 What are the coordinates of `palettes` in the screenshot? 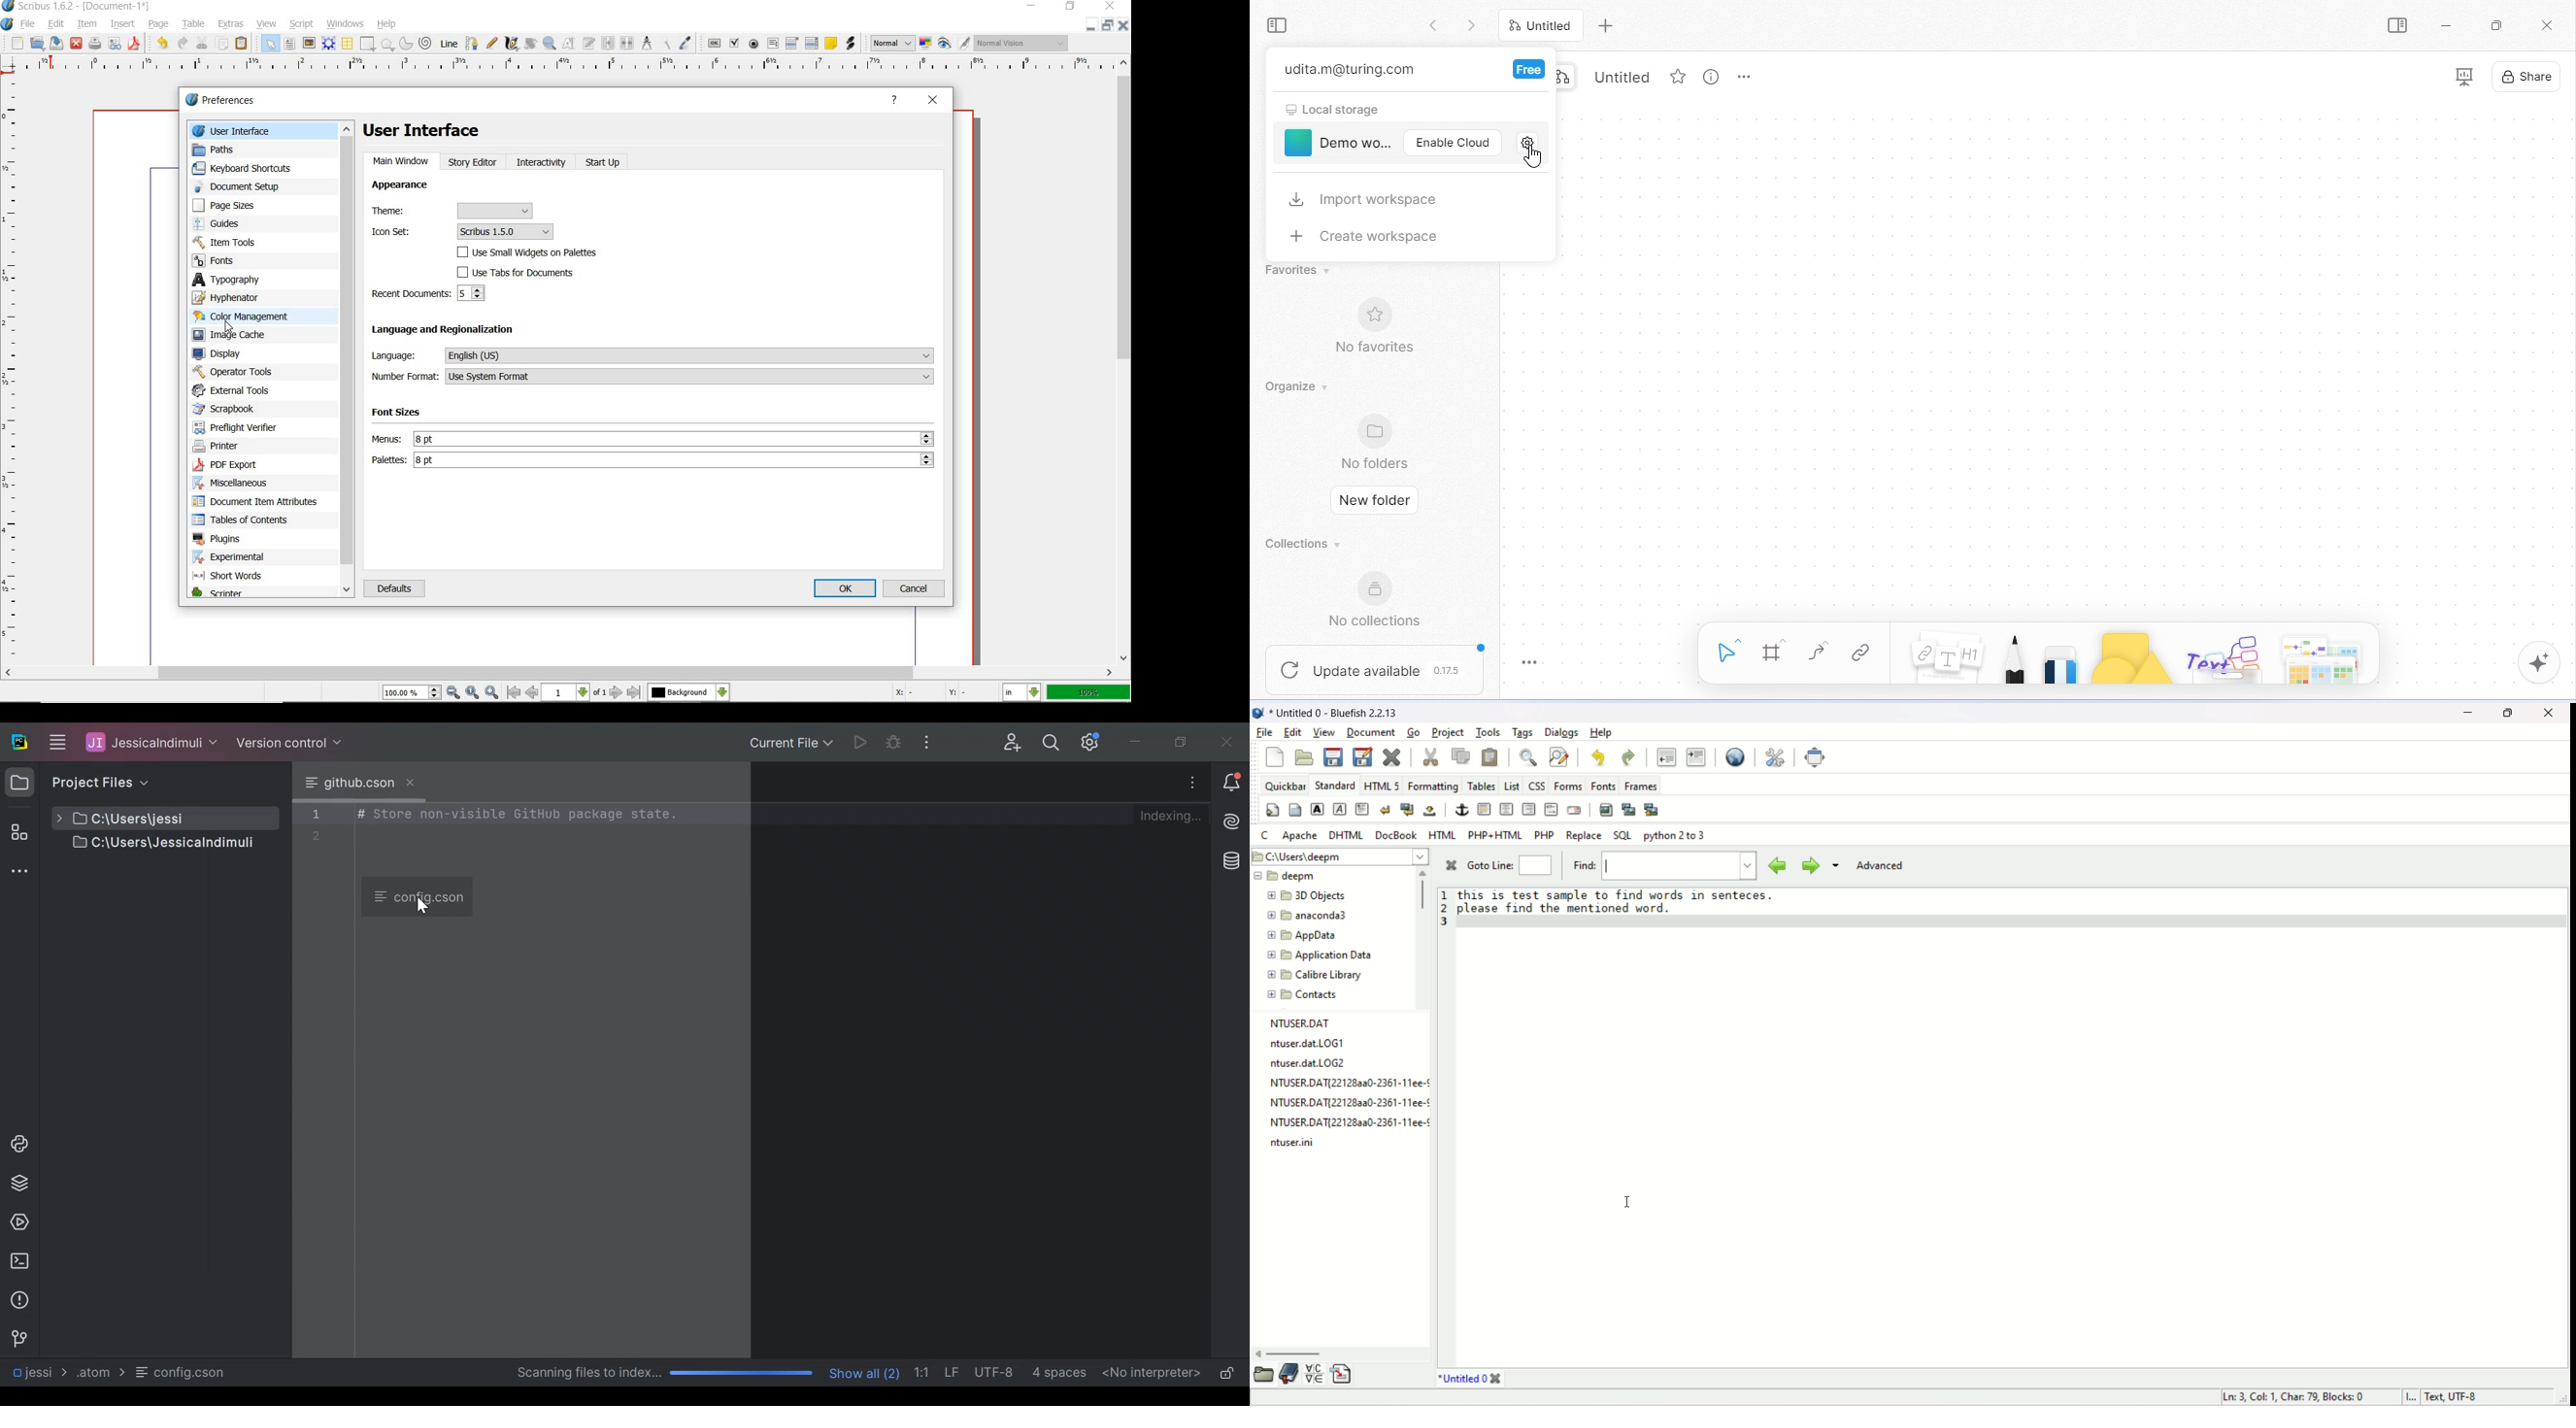 It's located at (652, 459).